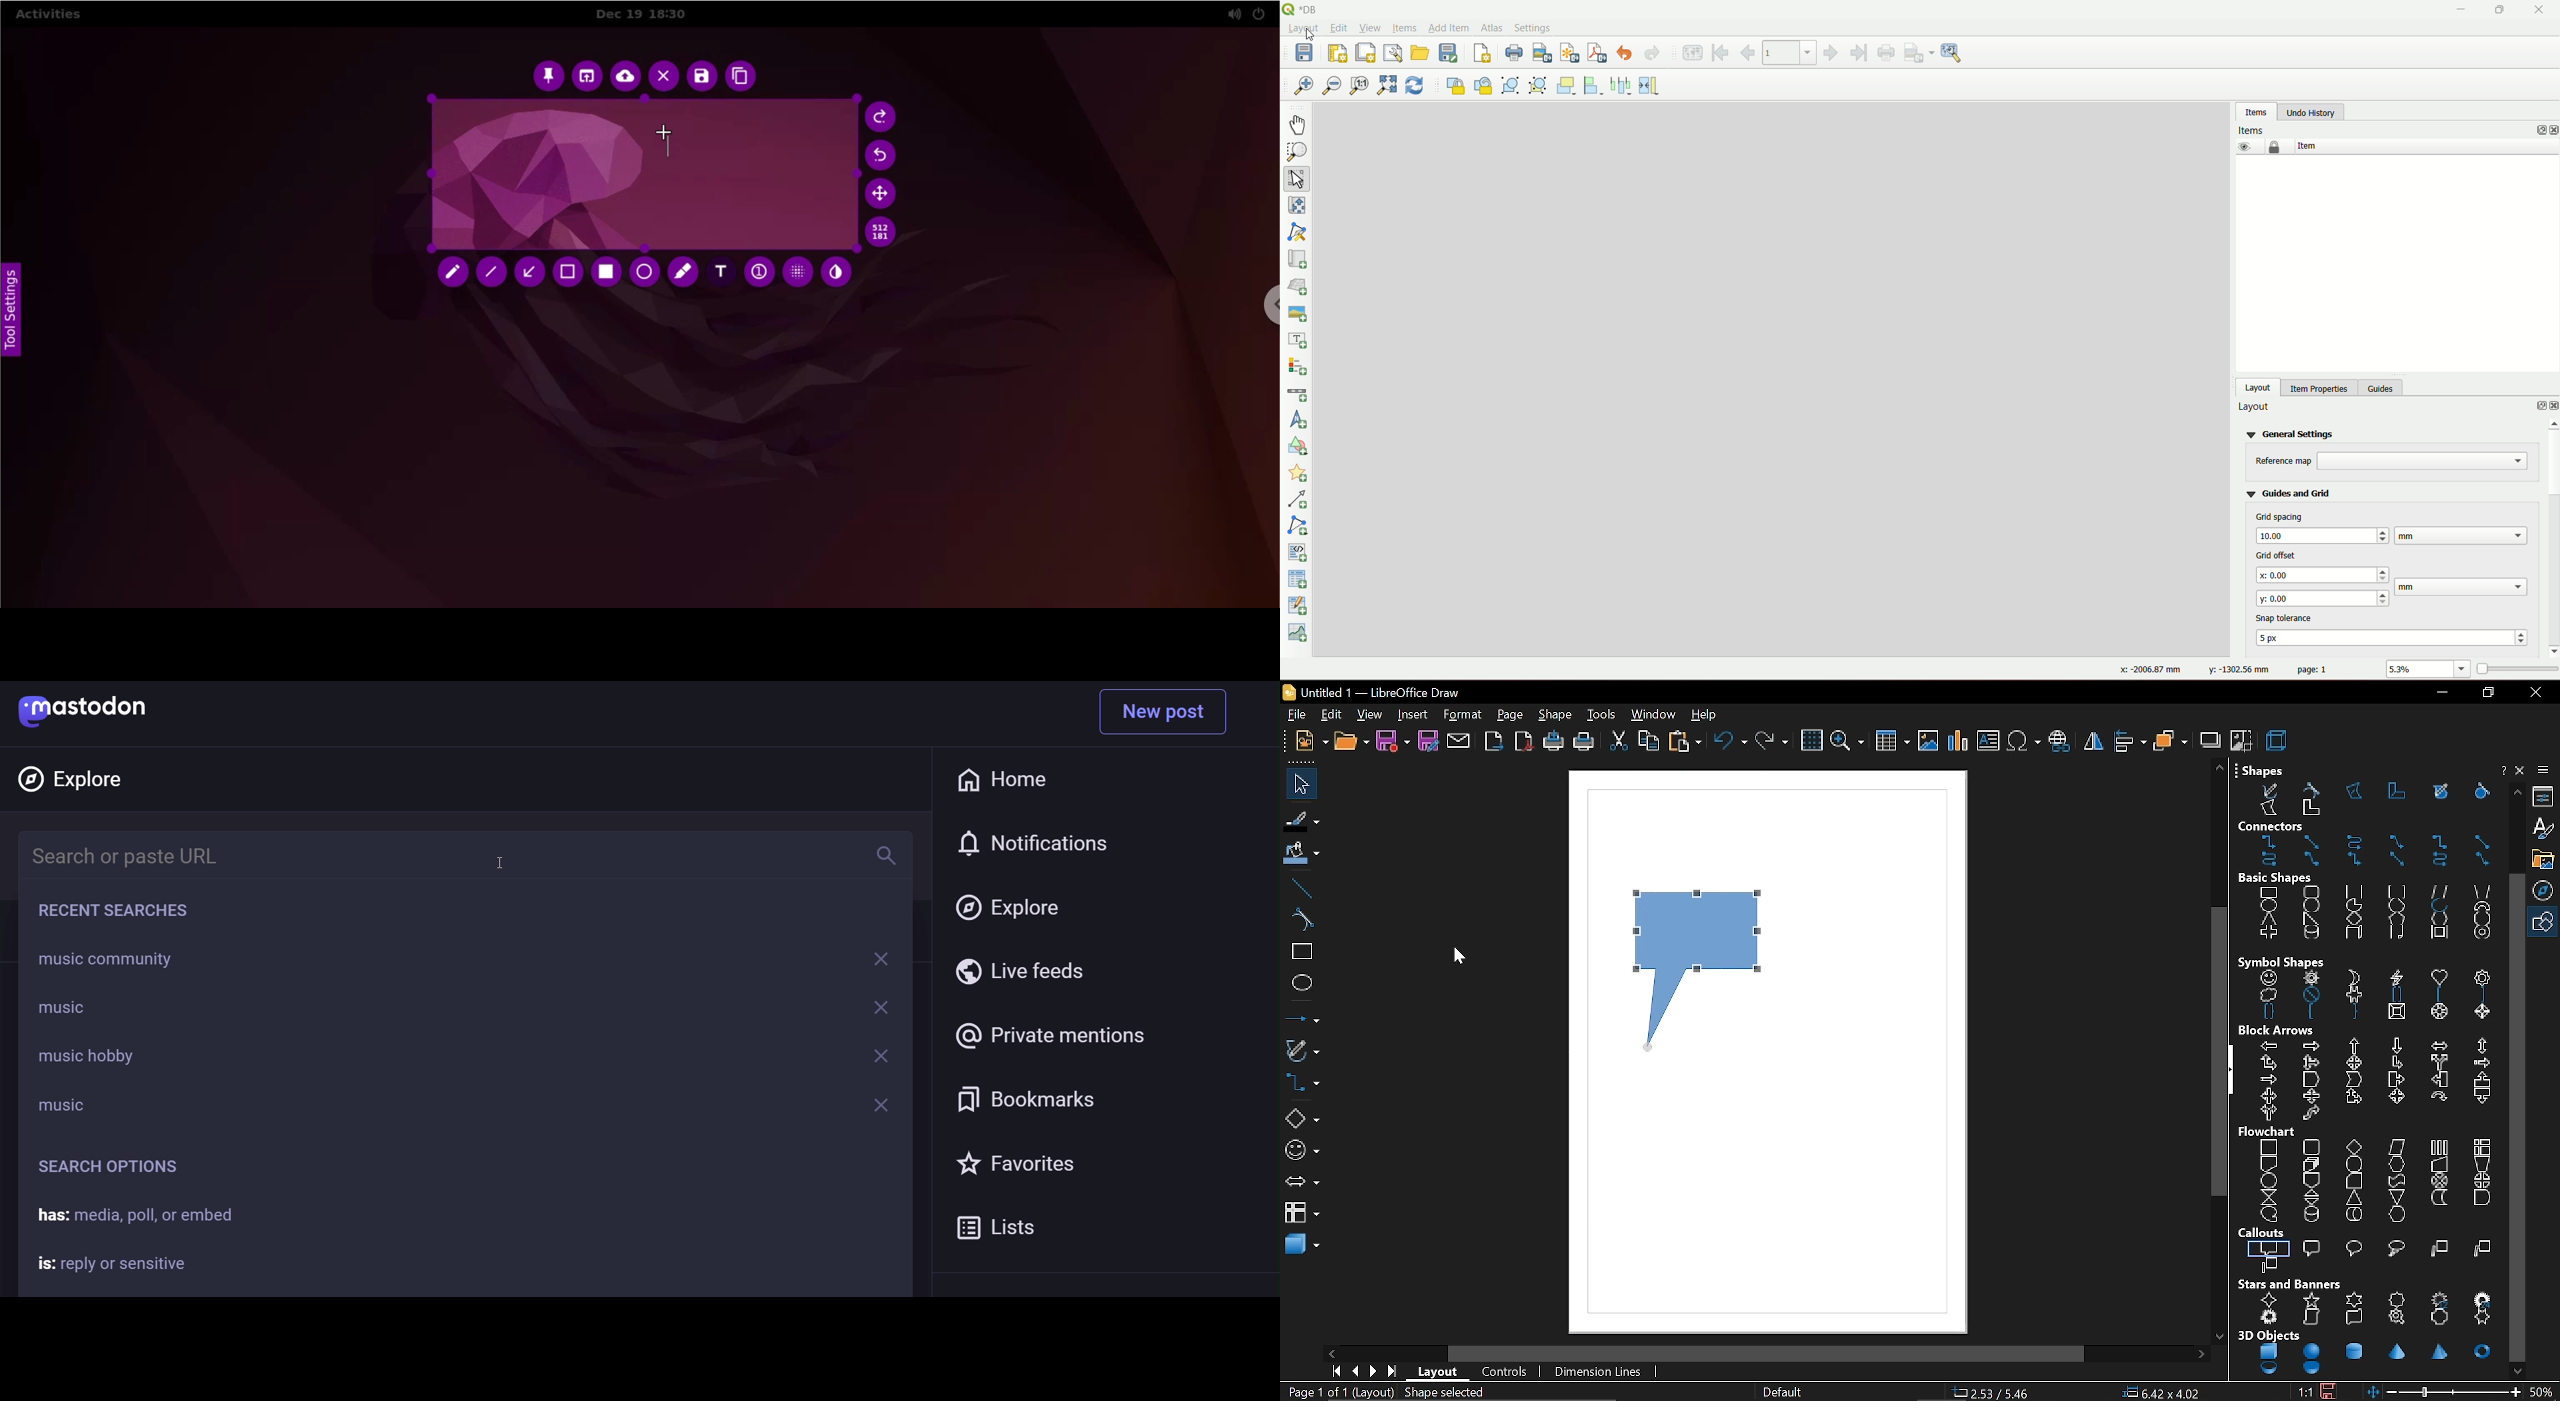 Image resolution: width=2576 pixels, height=1428 pixels. I want to click on square bevel, so click(2397, 1014).